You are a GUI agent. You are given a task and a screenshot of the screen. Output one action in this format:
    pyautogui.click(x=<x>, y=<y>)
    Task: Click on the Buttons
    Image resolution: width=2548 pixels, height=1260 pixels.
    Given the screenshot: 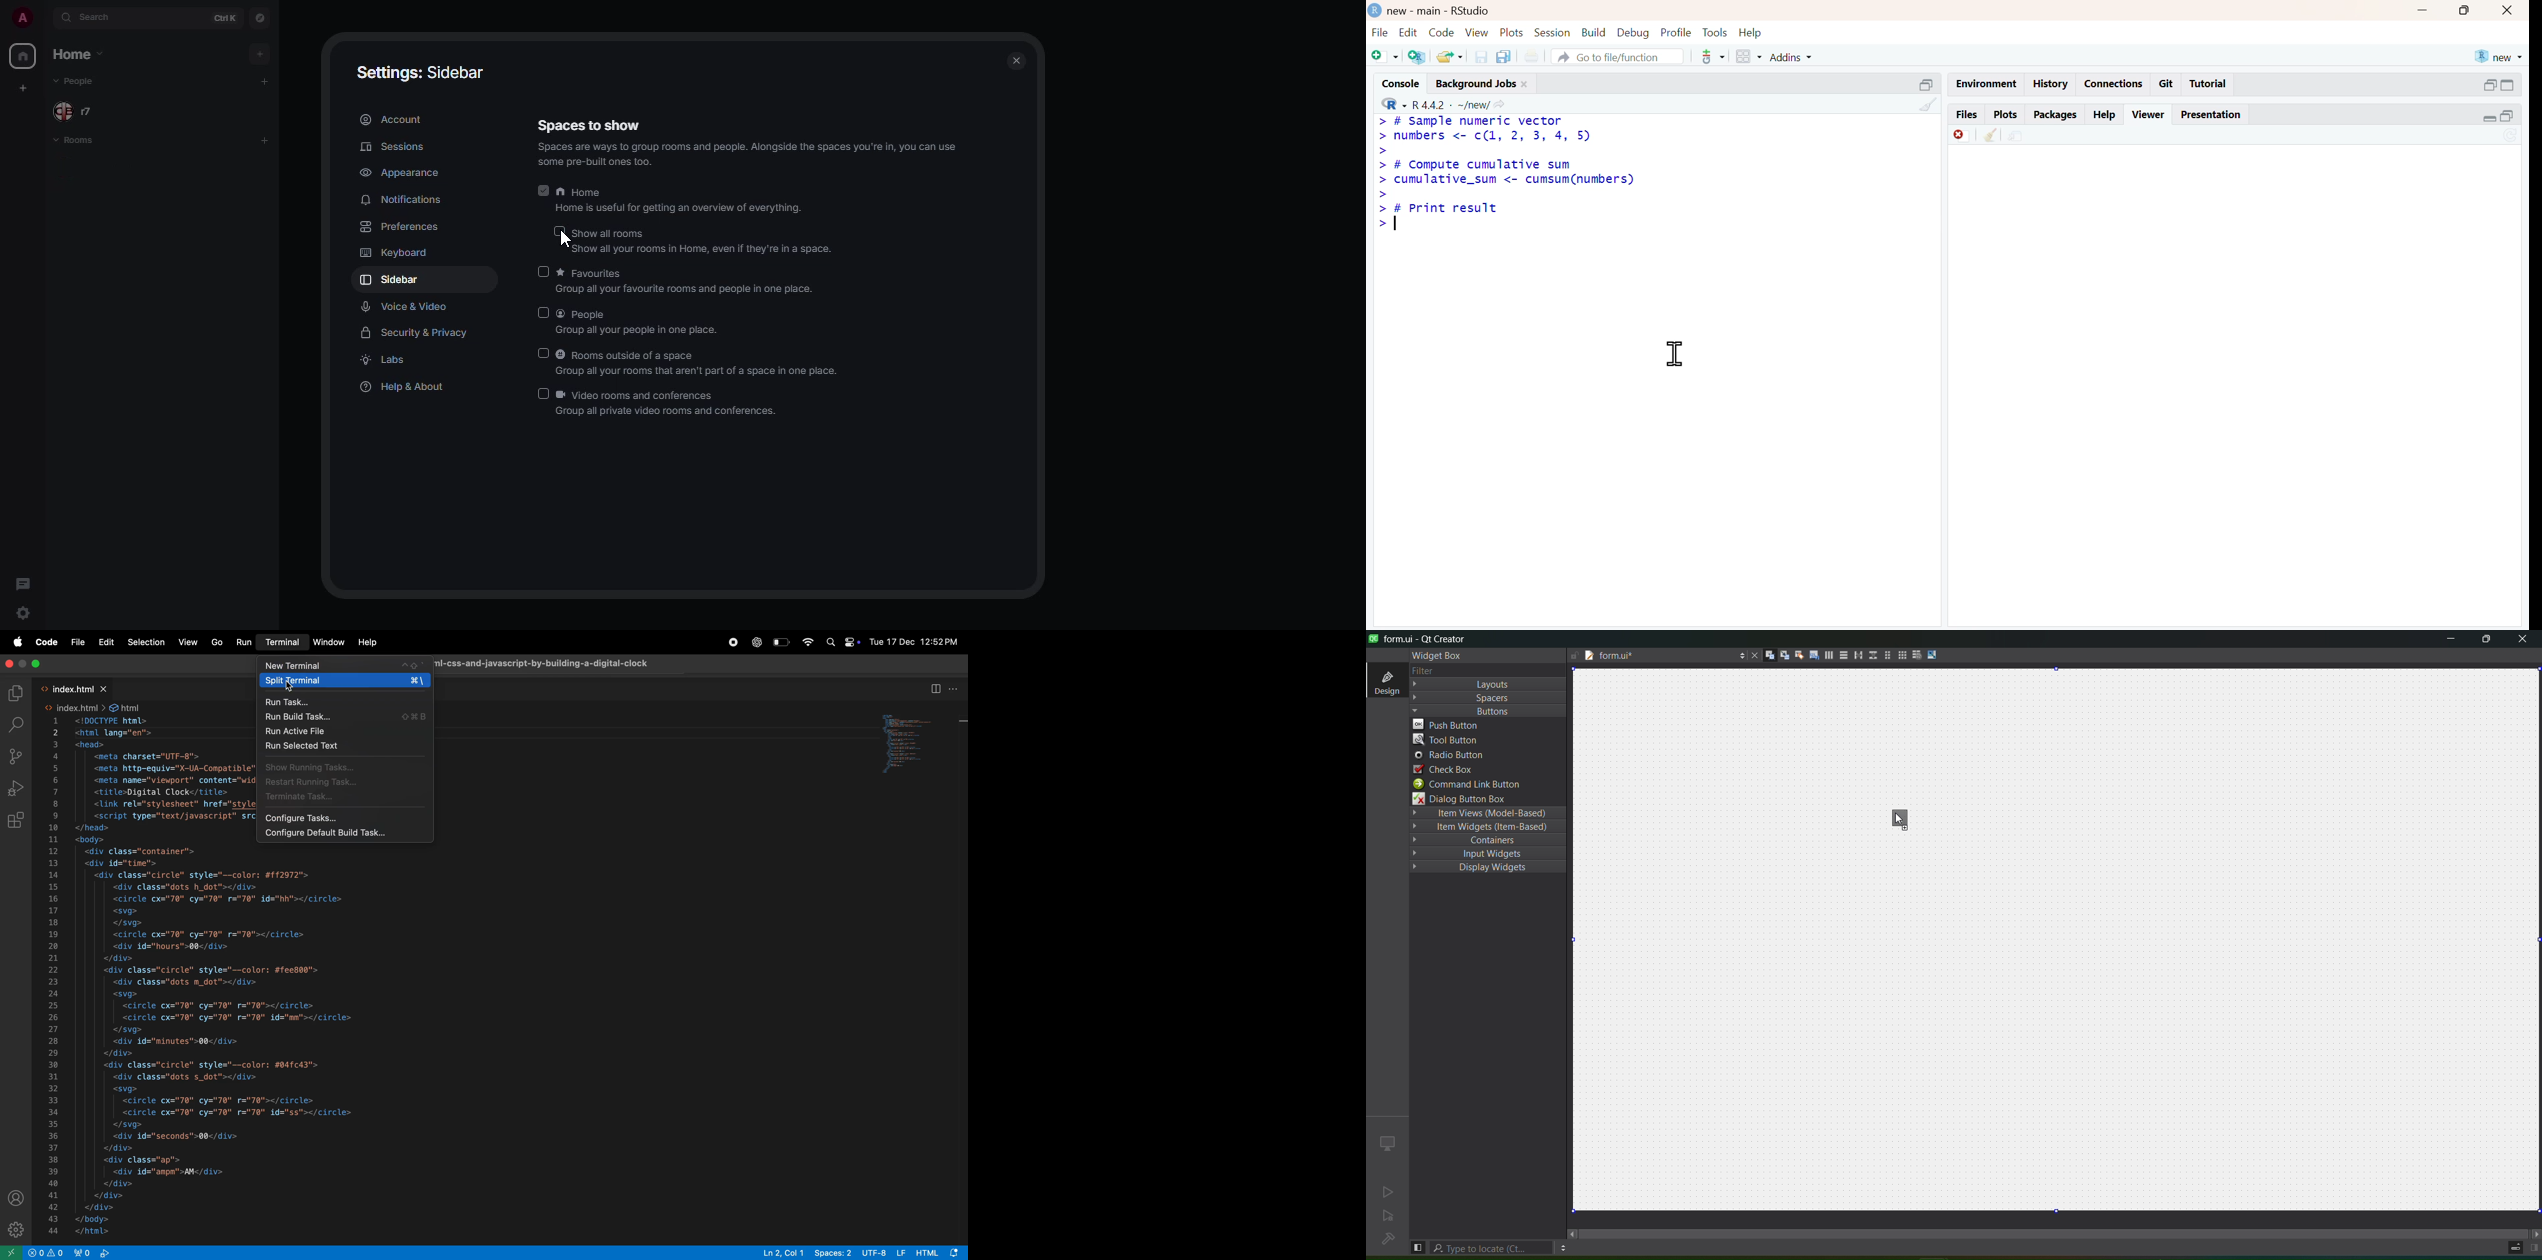 What is the action you would take?
    pyautogui.click(x=1487, y=711)
    